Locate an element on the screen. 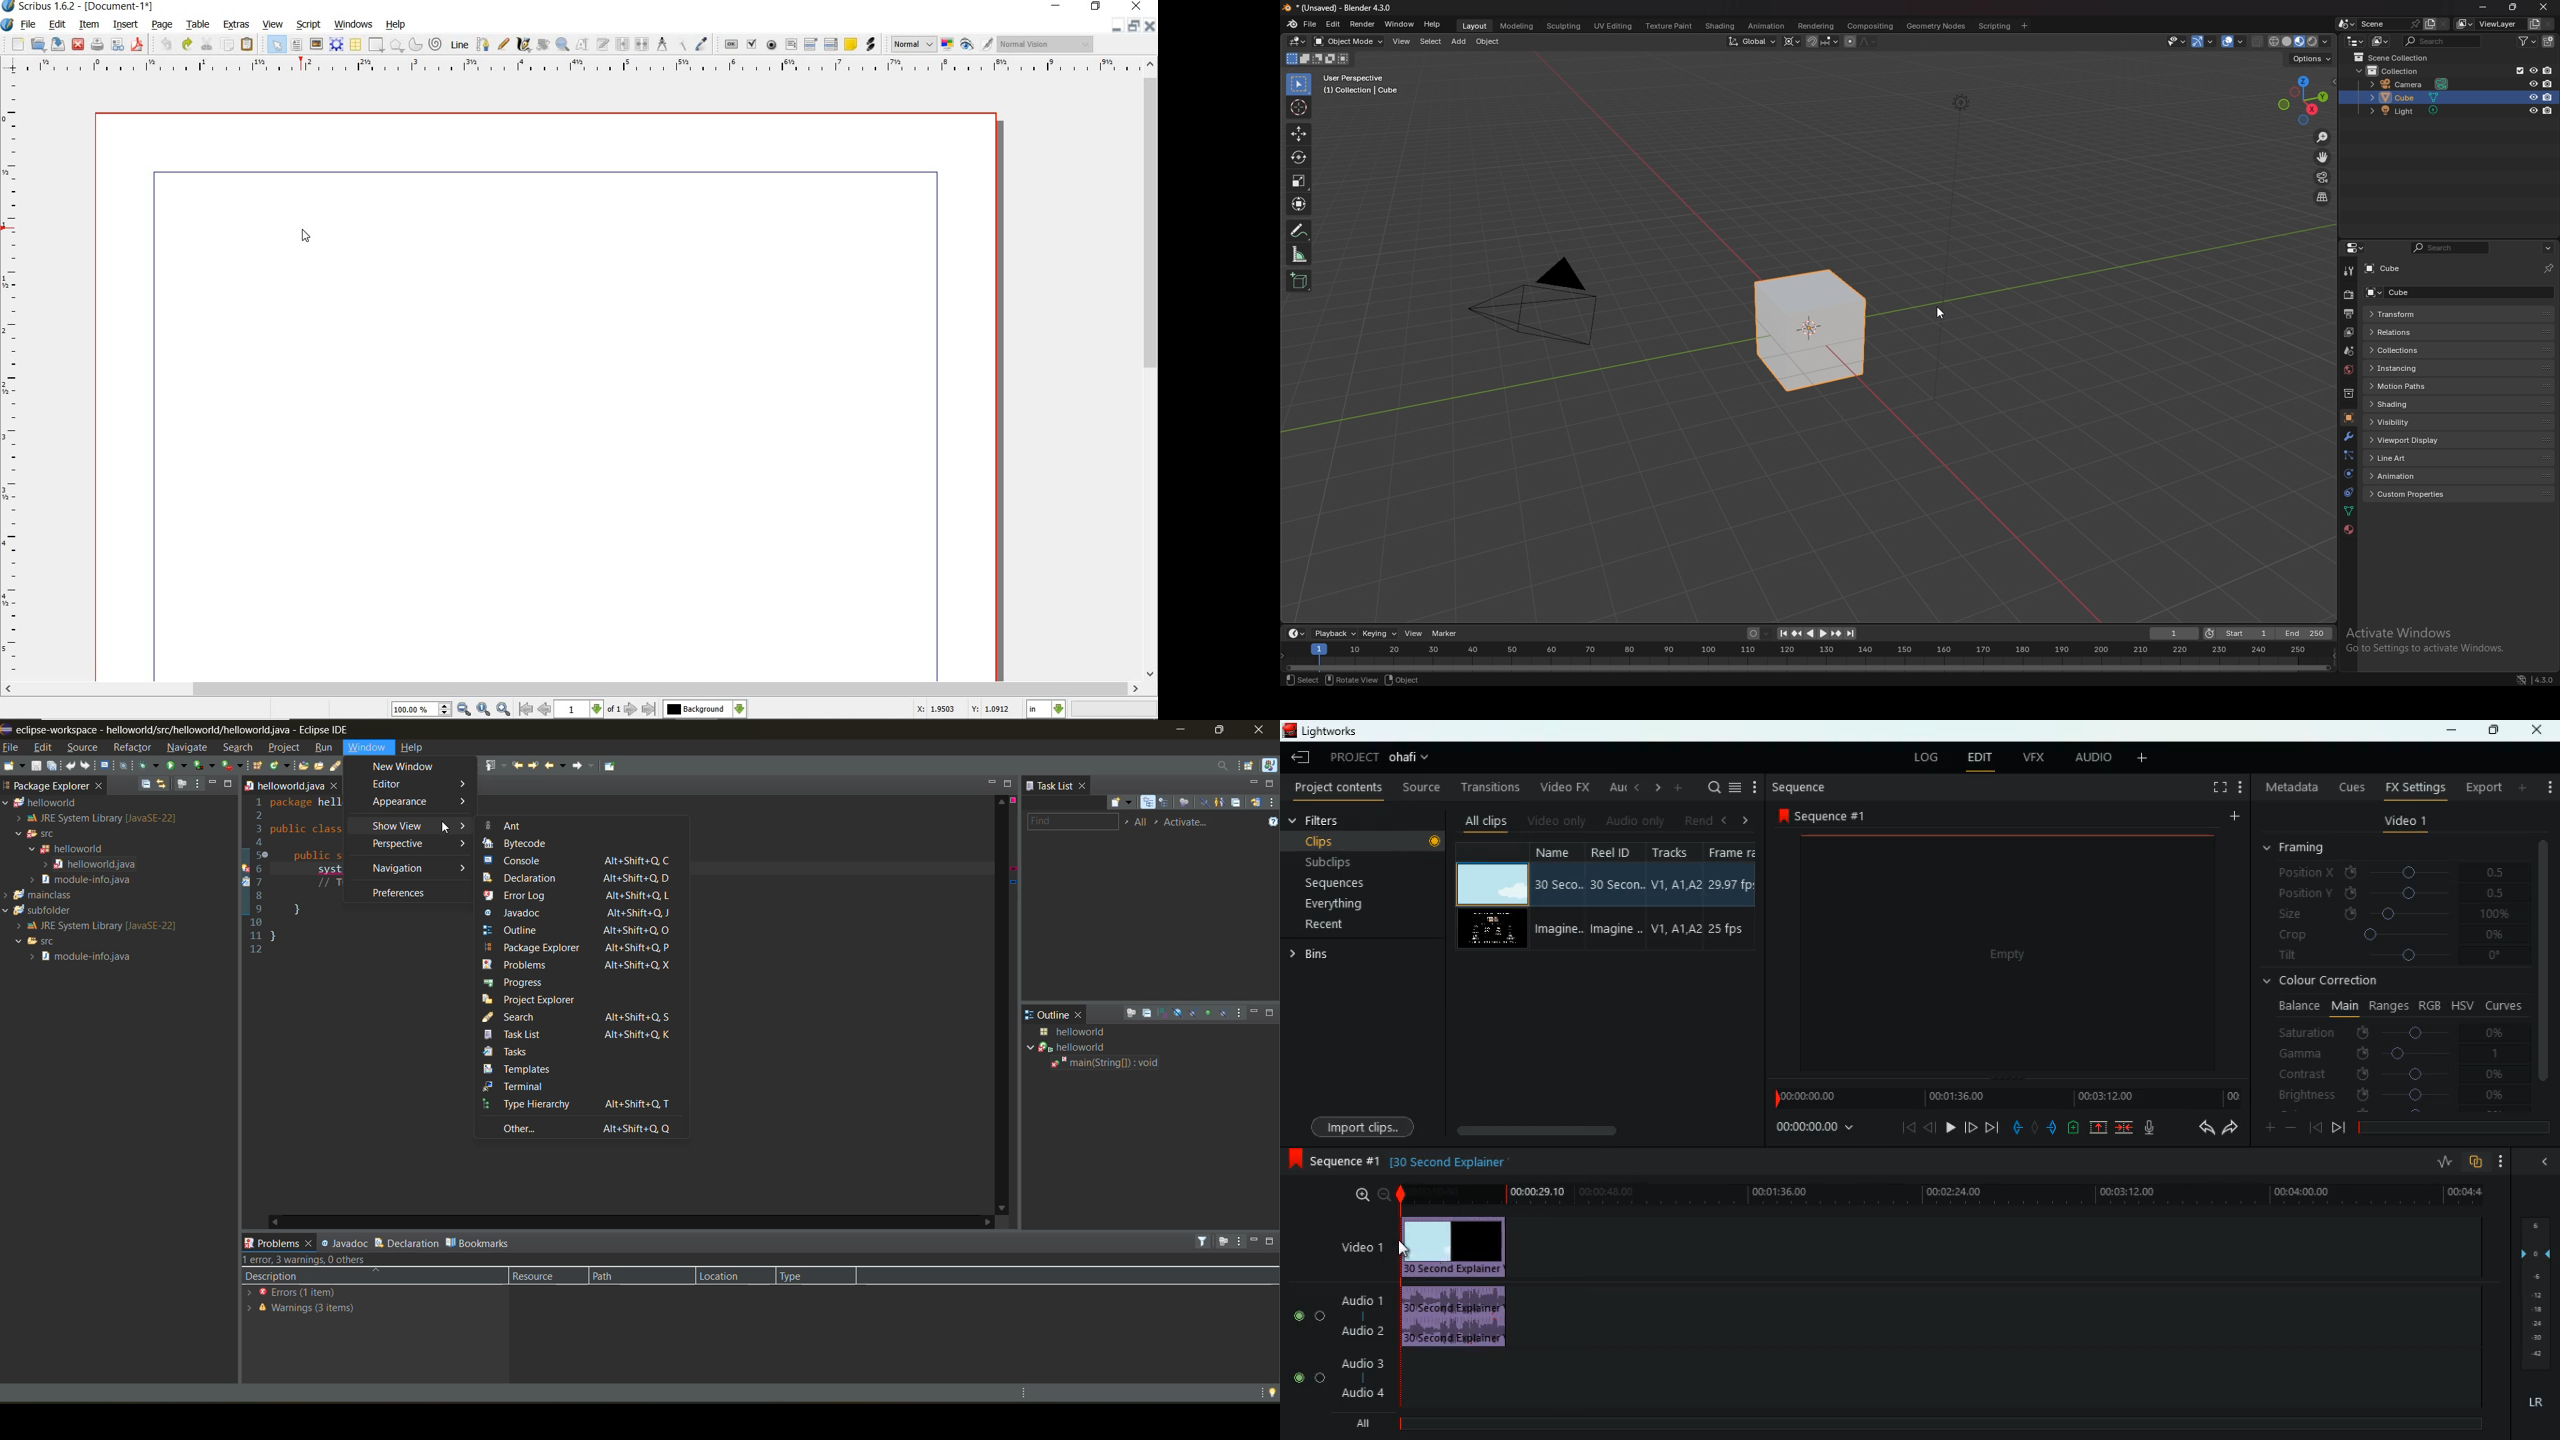 This screenshot has height=1456, width=2576. view menu is located at coordinates (1240, 1241).